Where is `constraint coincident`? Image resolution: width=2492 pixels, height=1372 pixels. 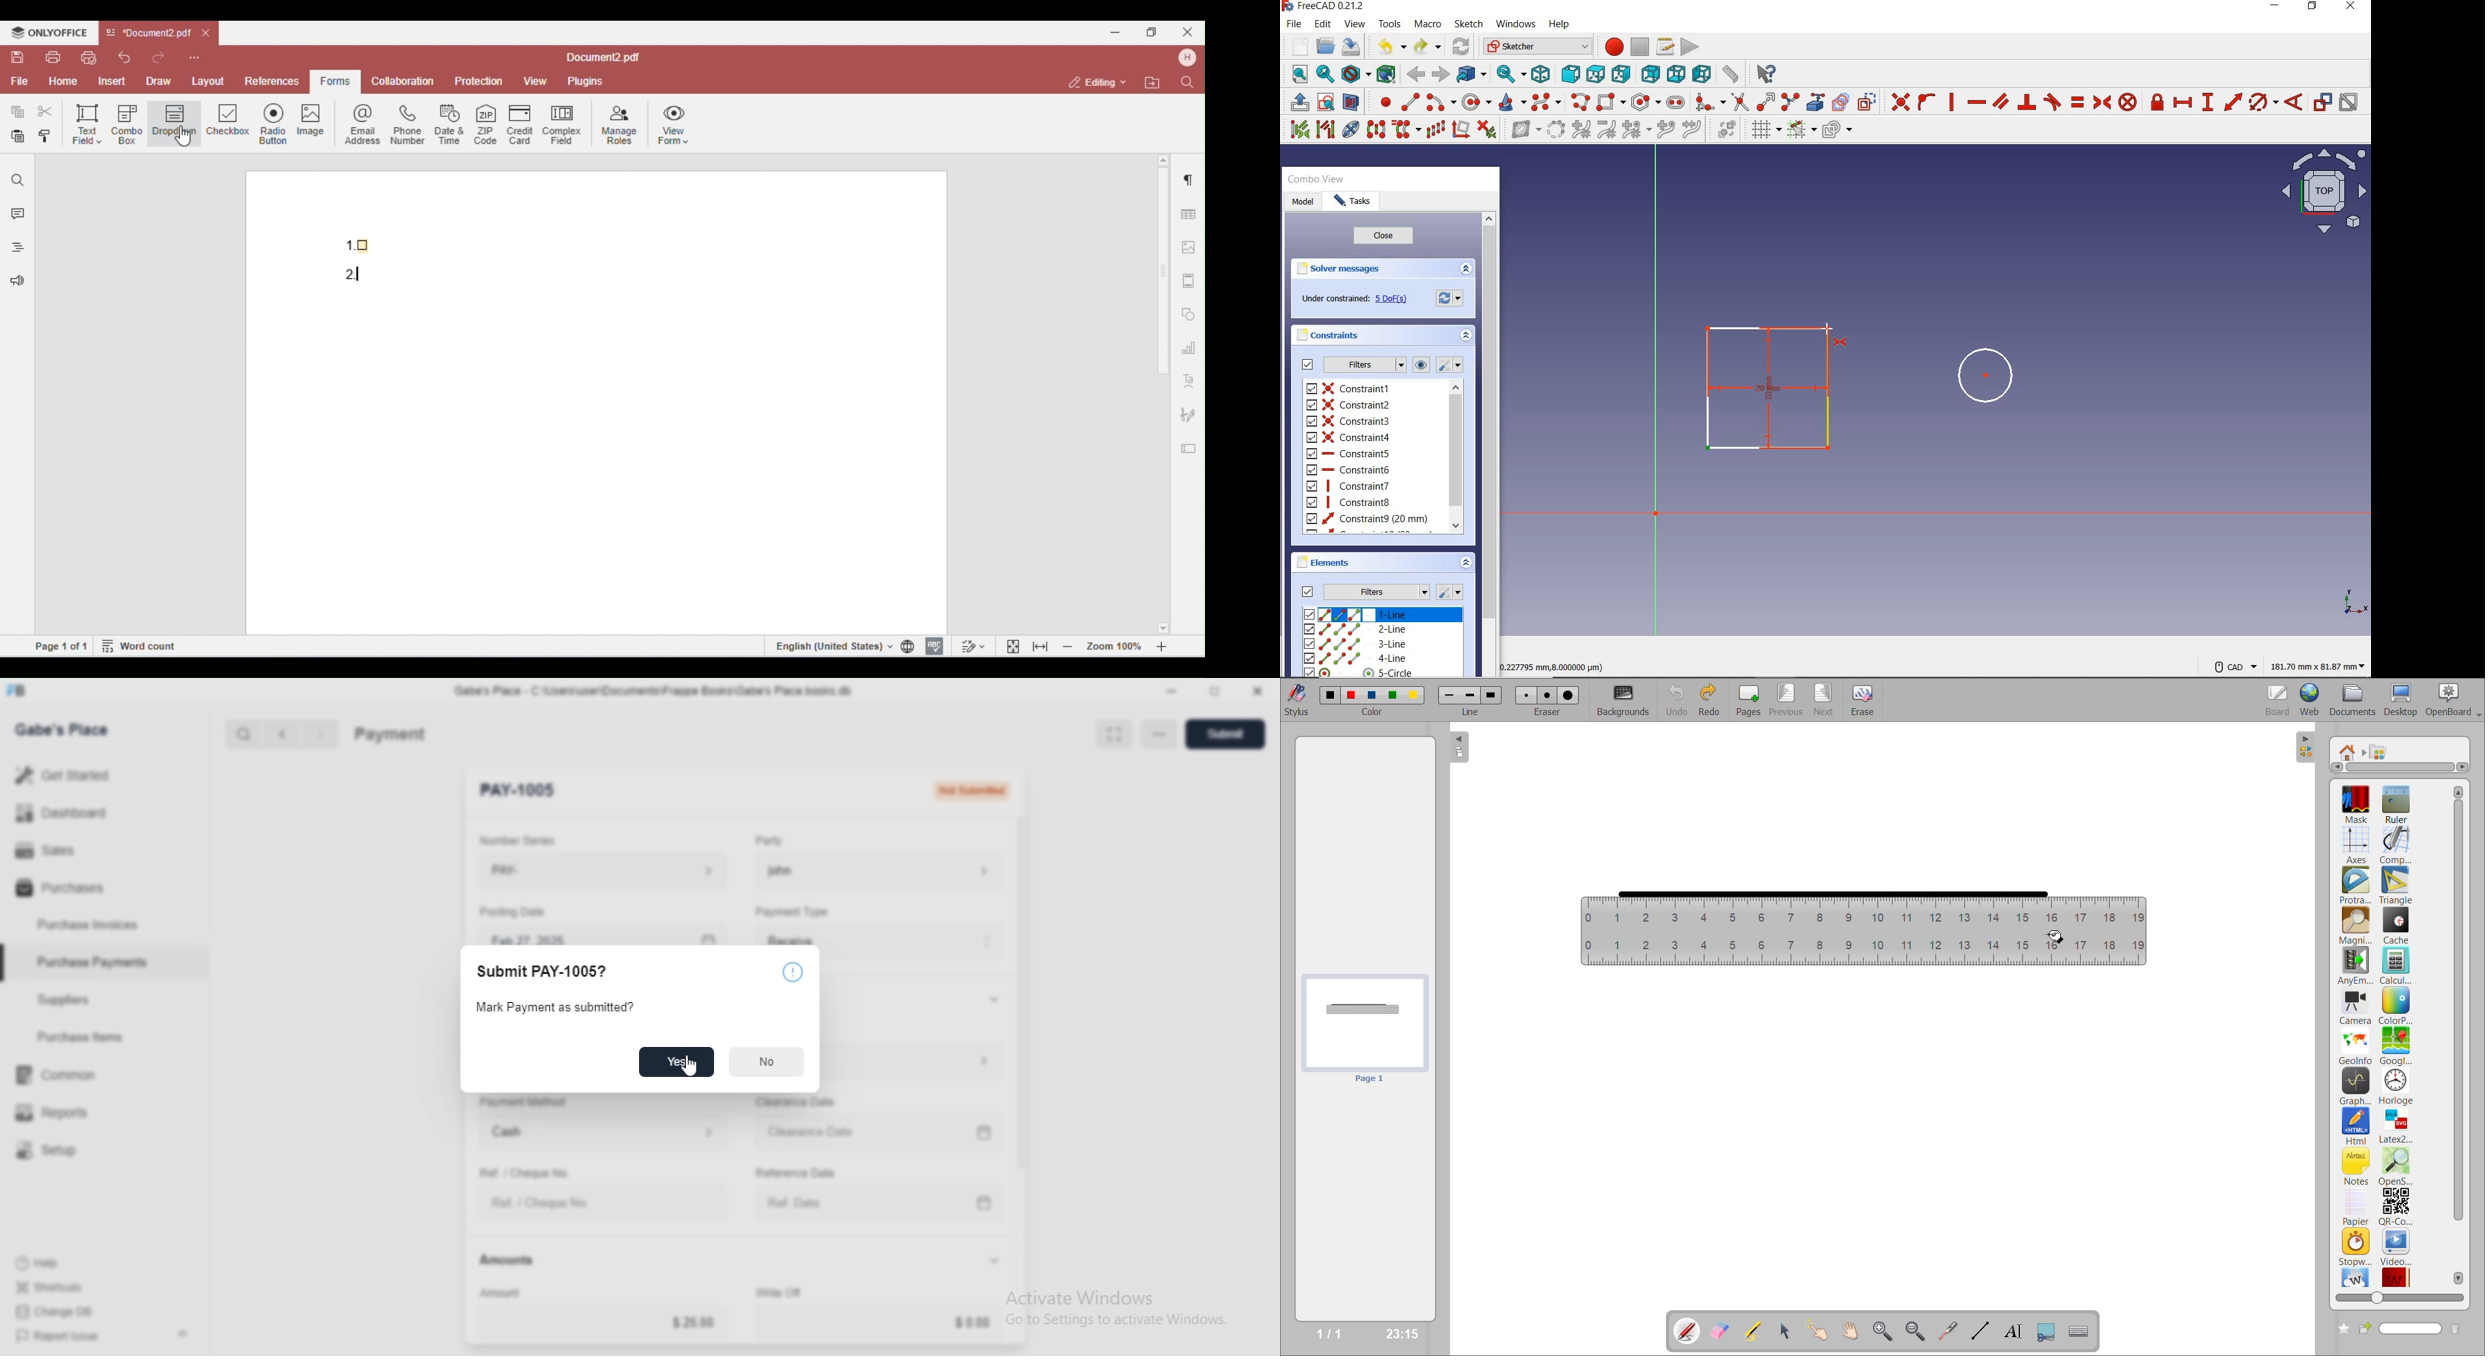 constraint coincident is located at coordinates (1899, 101).